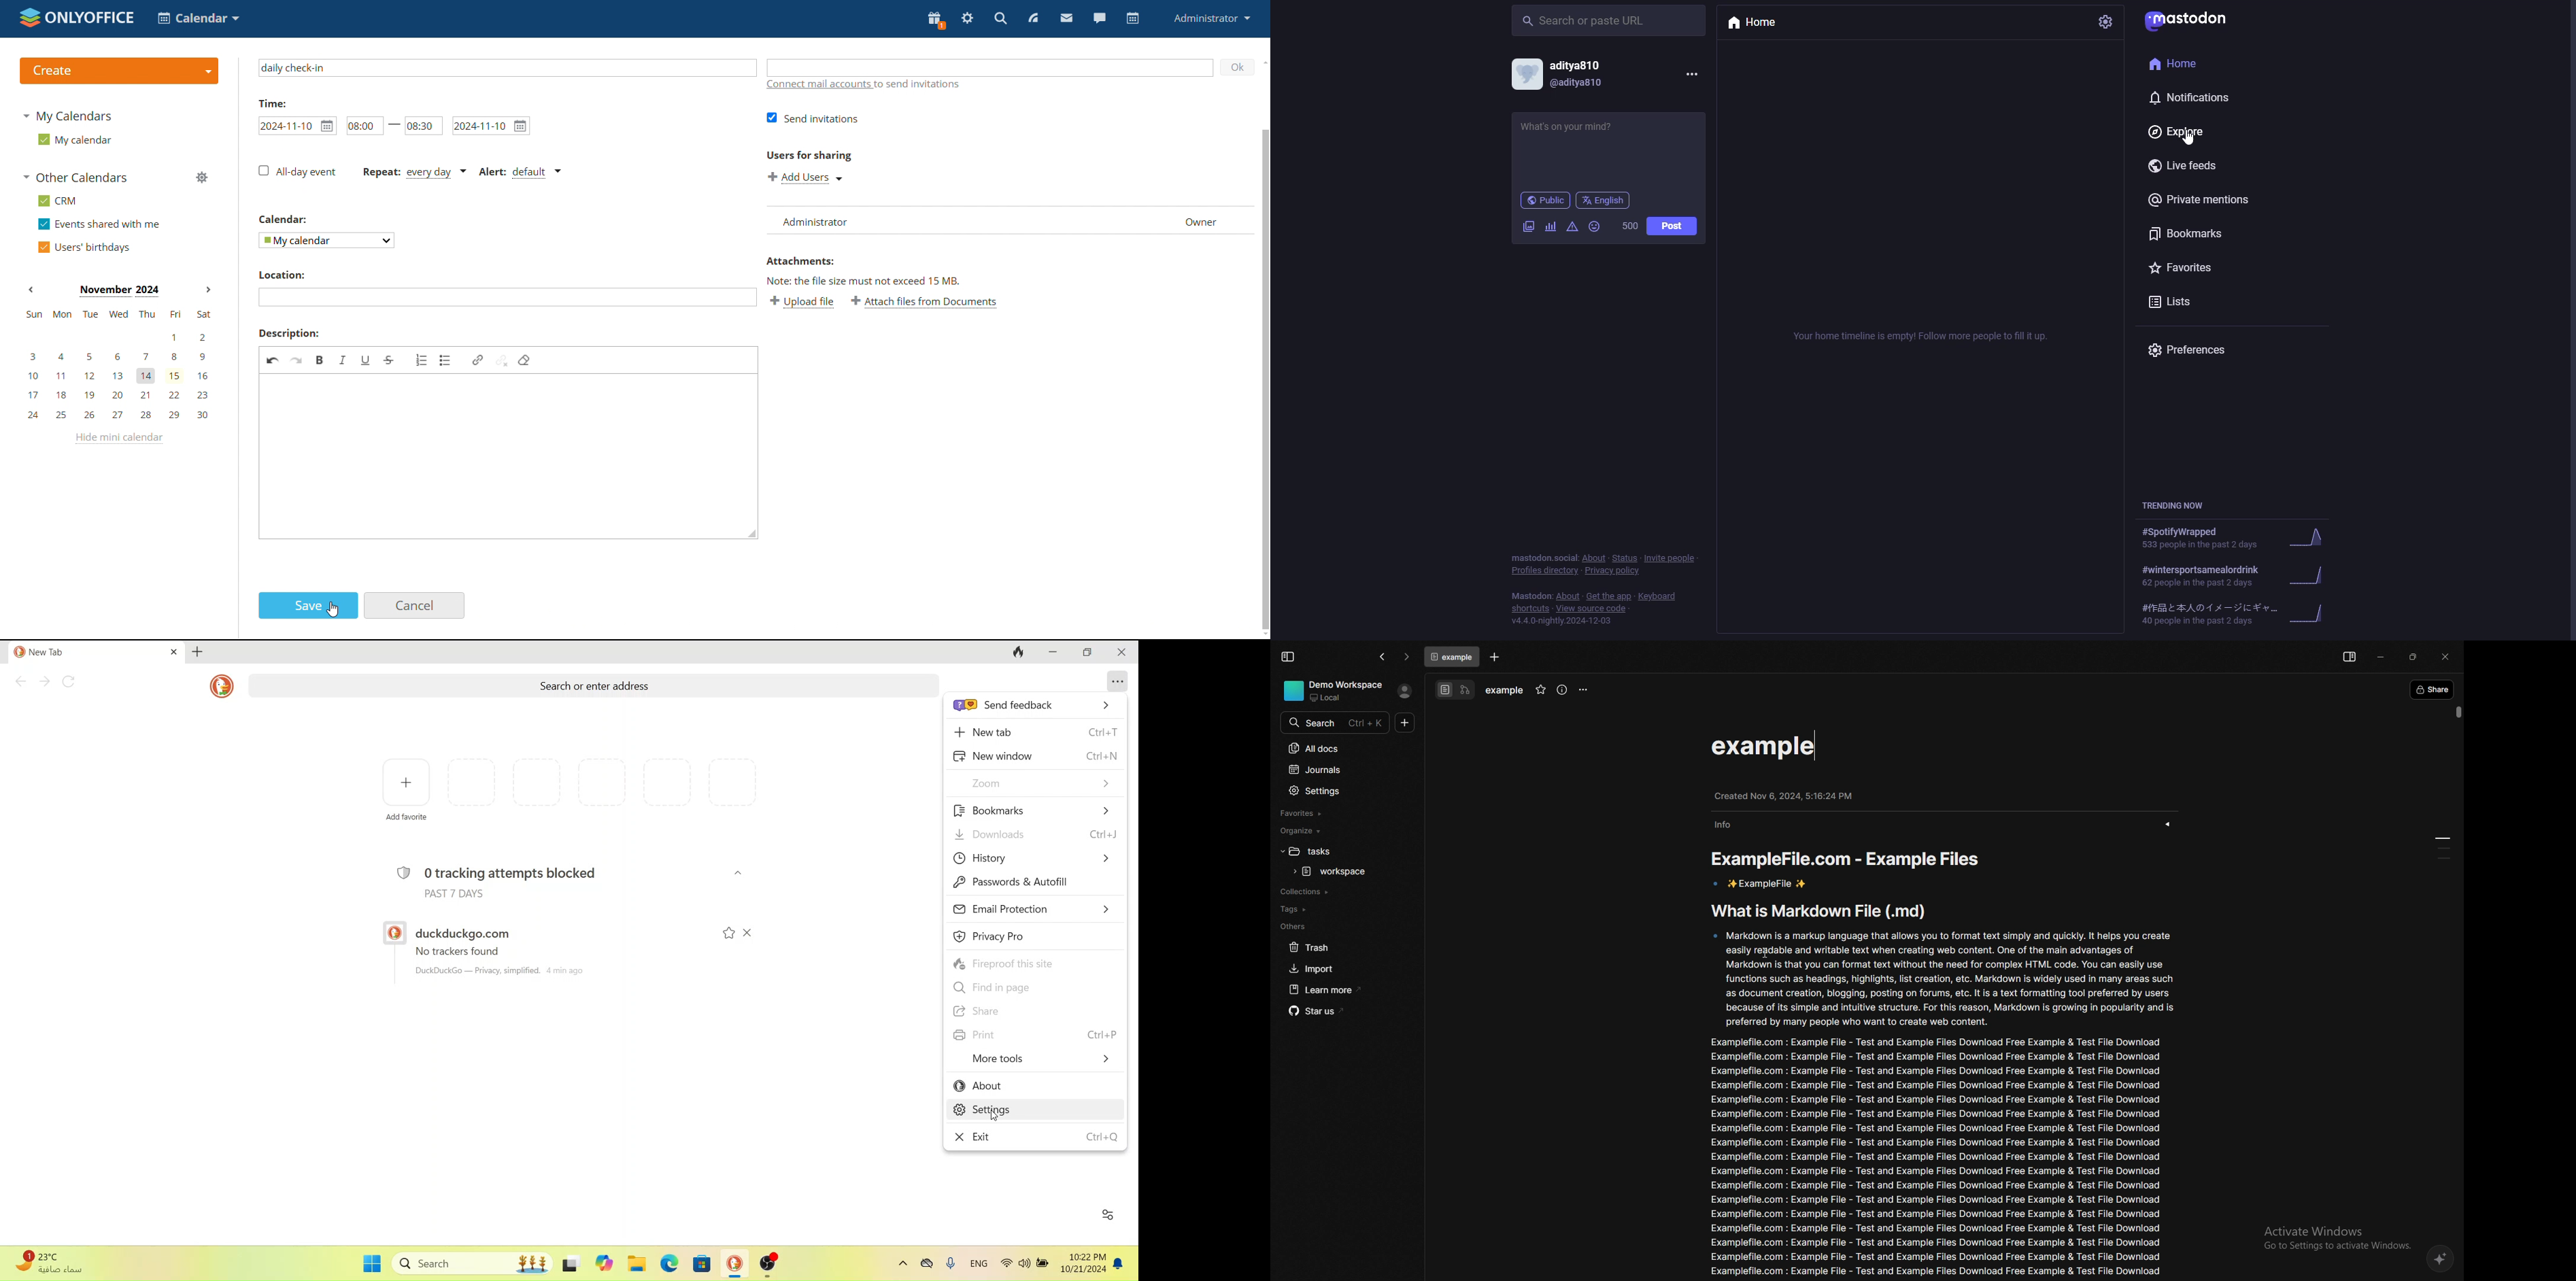 Image resolution: width=2576 pixels, height=1288 pixels. I want to click on list of users, so click(822, 220).